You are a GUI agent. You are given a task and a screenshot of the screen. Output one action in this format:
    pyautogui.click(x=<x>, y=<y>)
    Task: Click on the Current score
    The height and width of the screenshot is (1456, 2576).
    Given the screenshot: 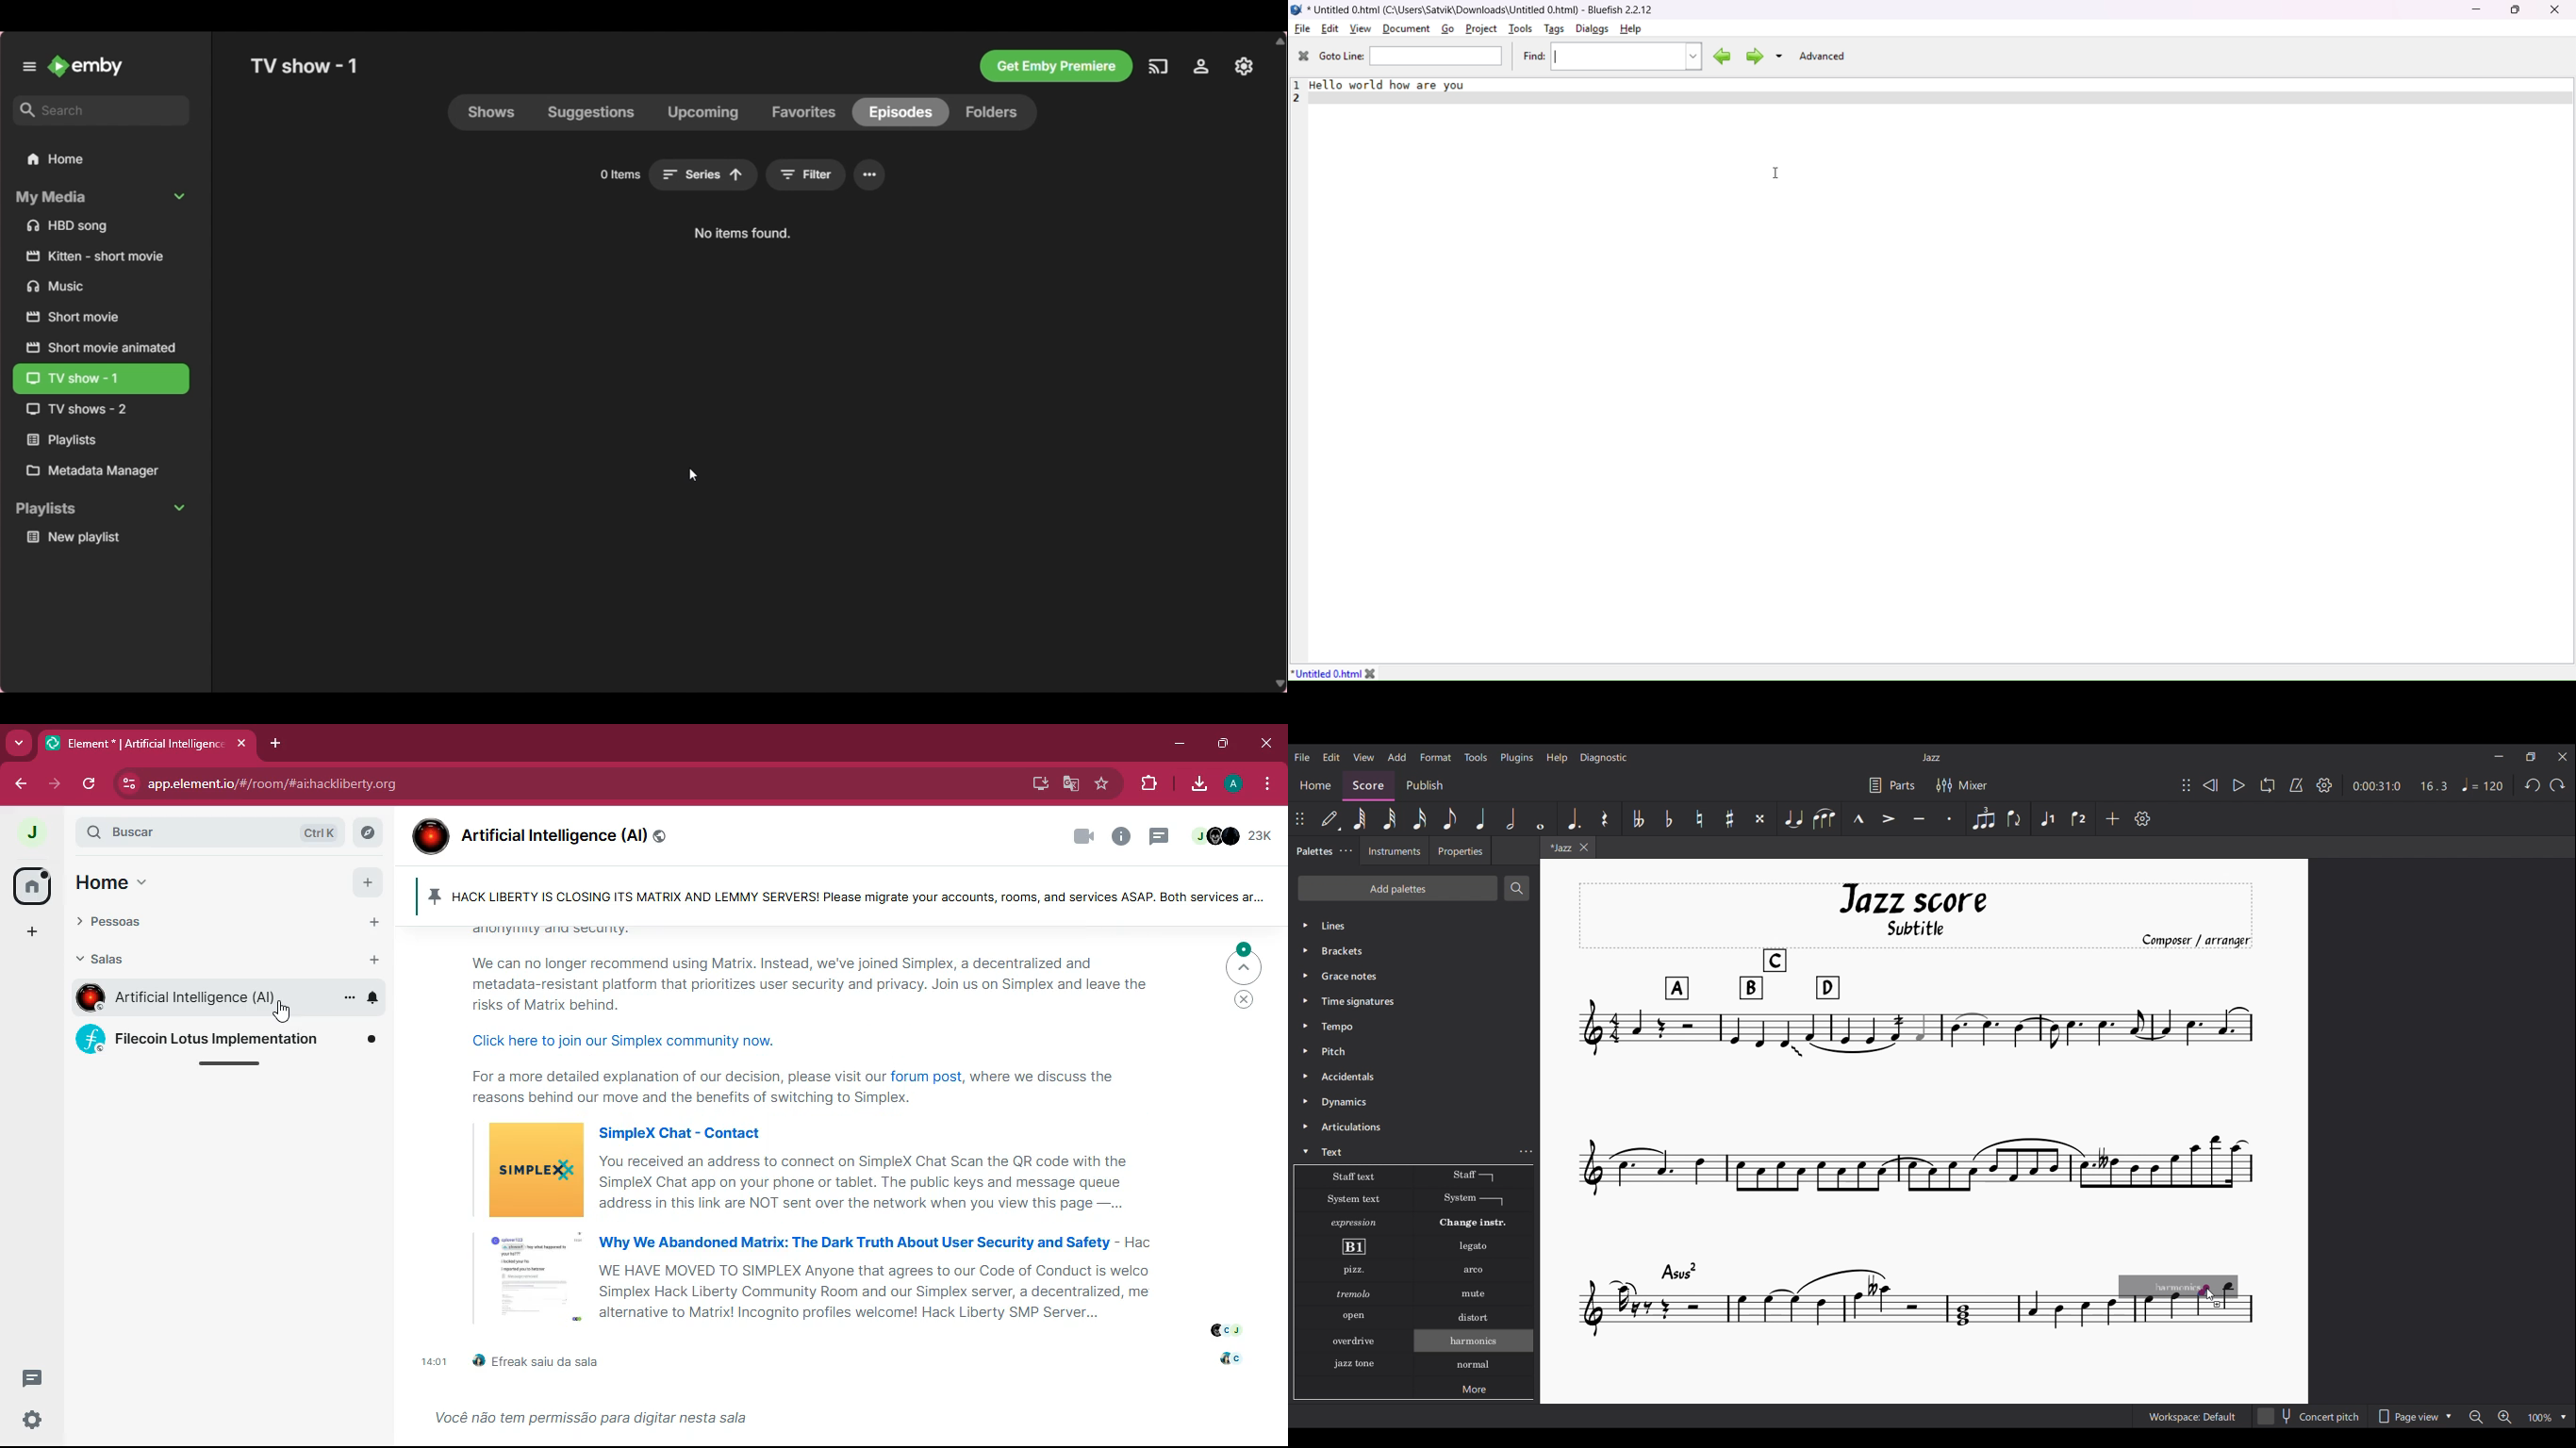 What is the action you would take?
    pyautogui.click(x=1929, y=1054)
    